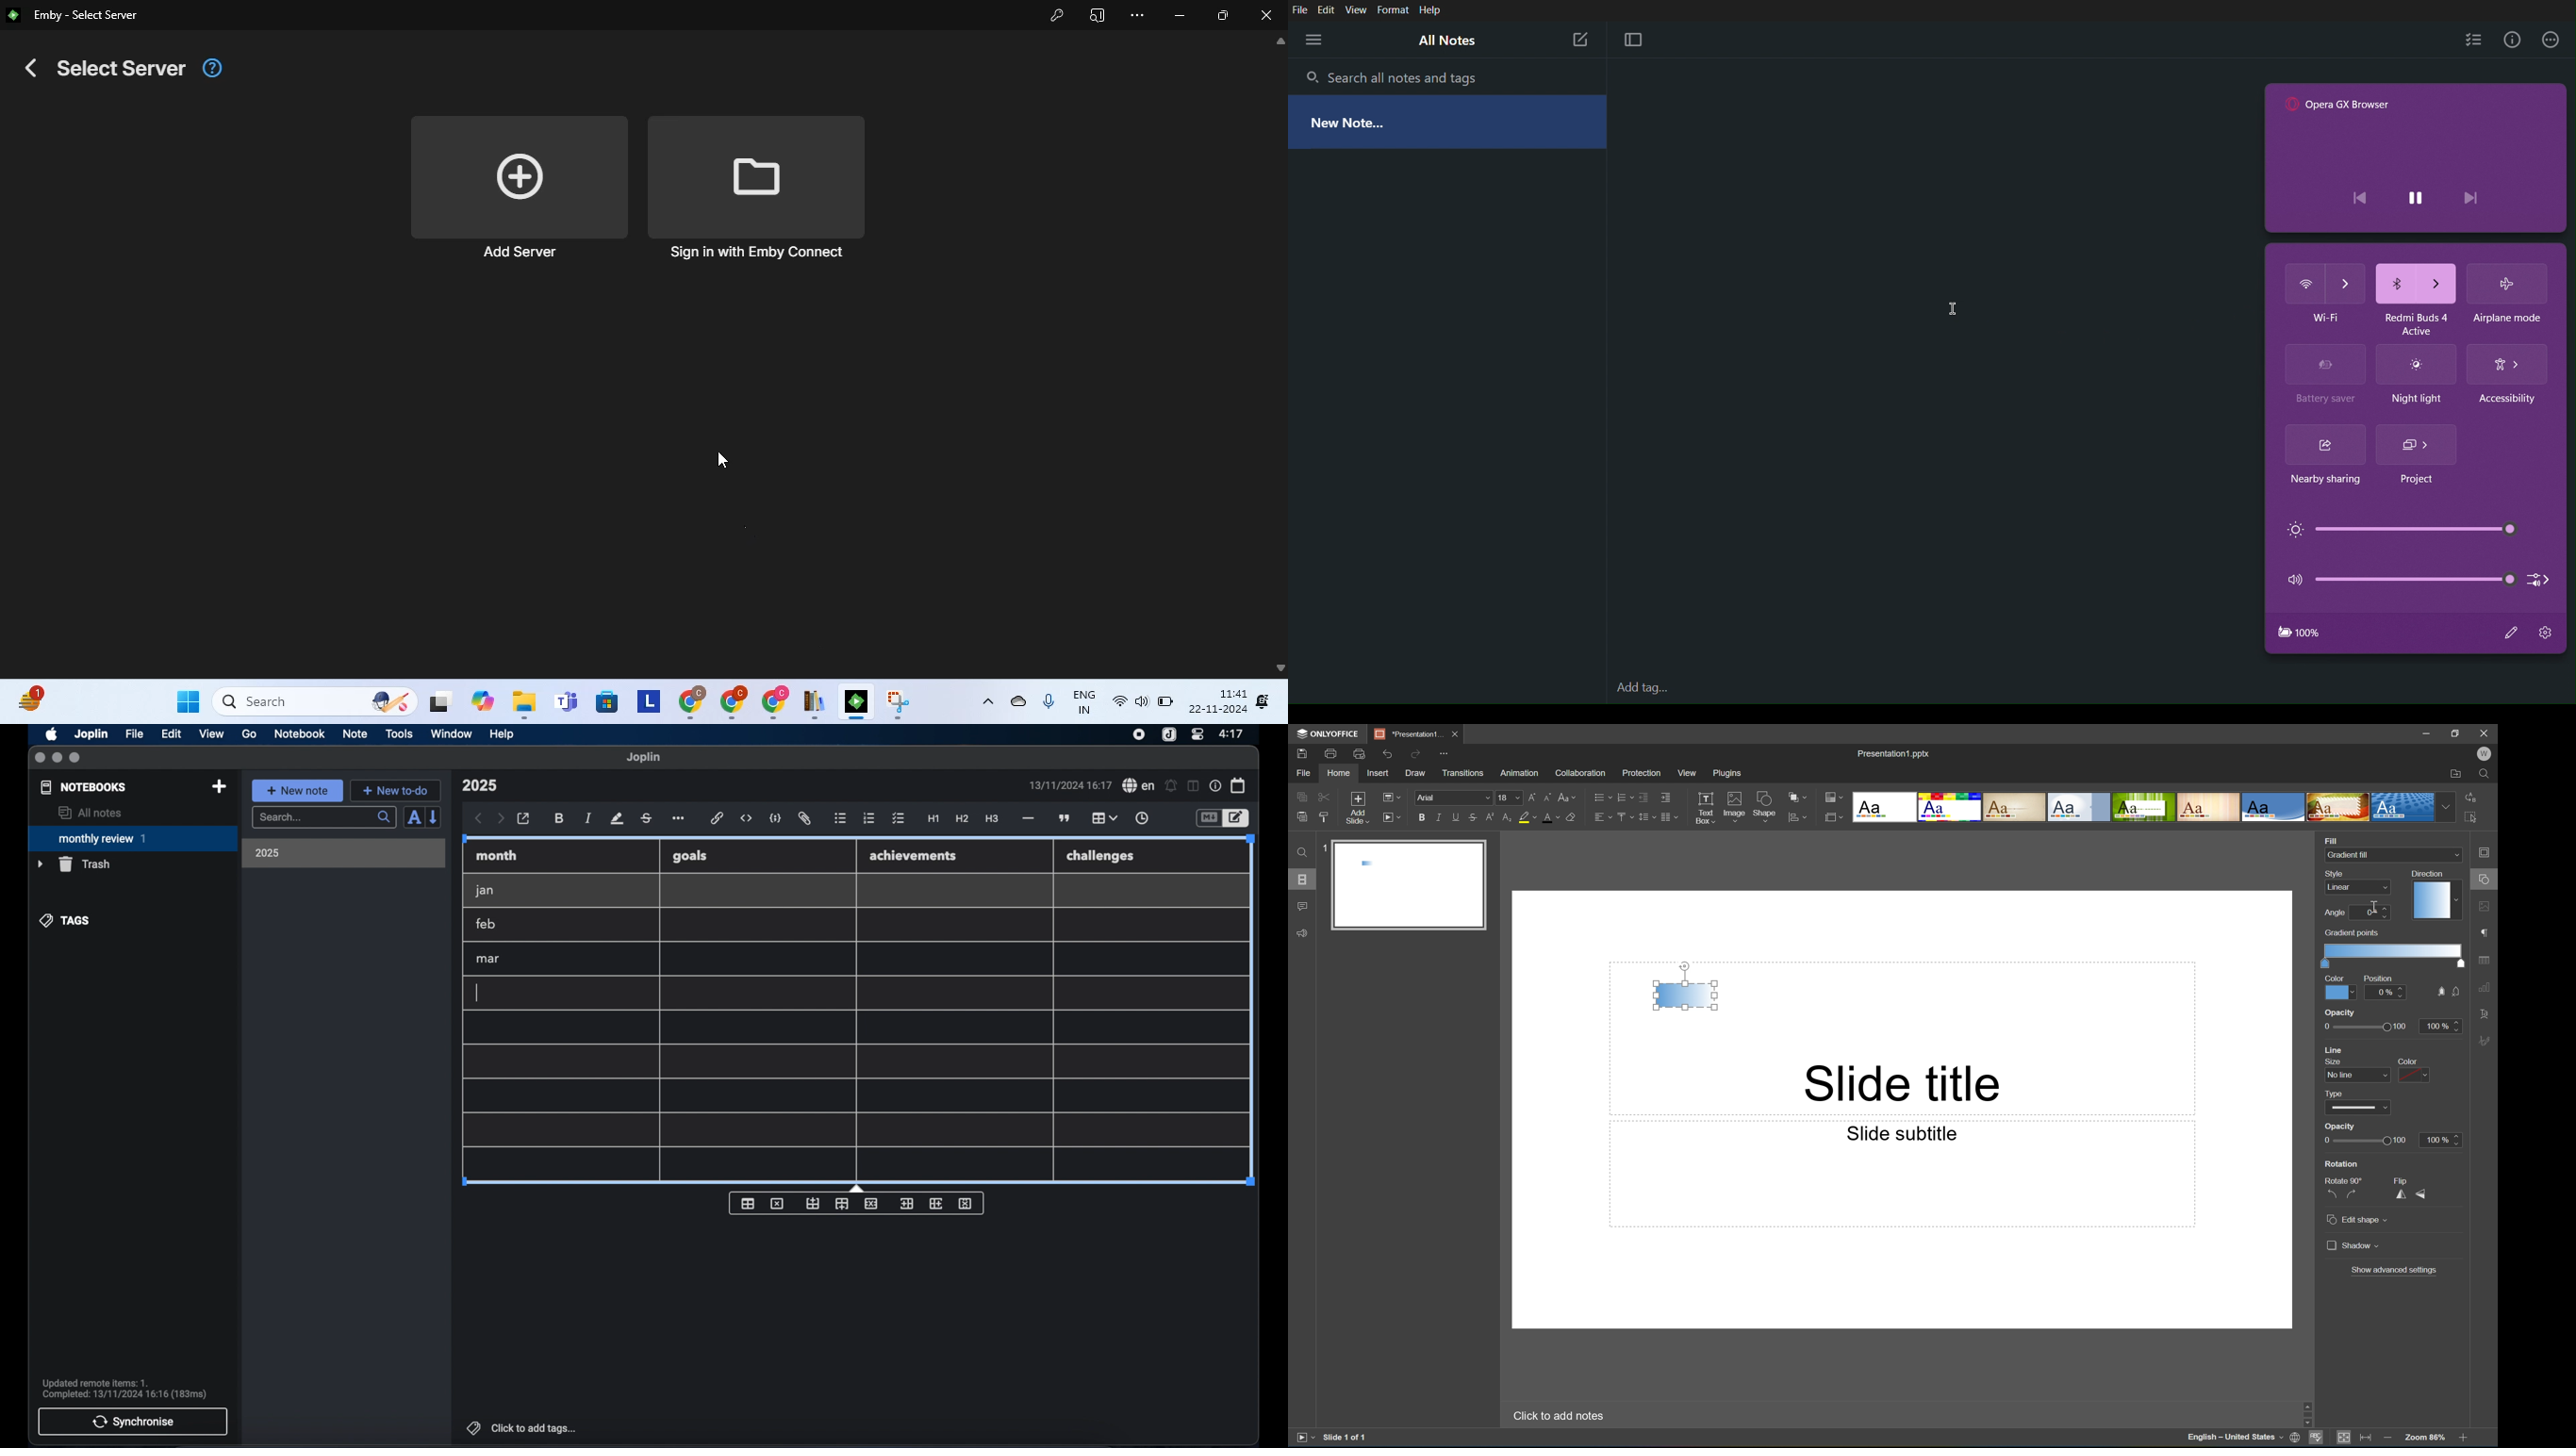 This screenshot has height=1456, width=2576. What do you see at coordinates (1510, 797) in the screenshot?
I see `18` at bounding box center [1510, 797].